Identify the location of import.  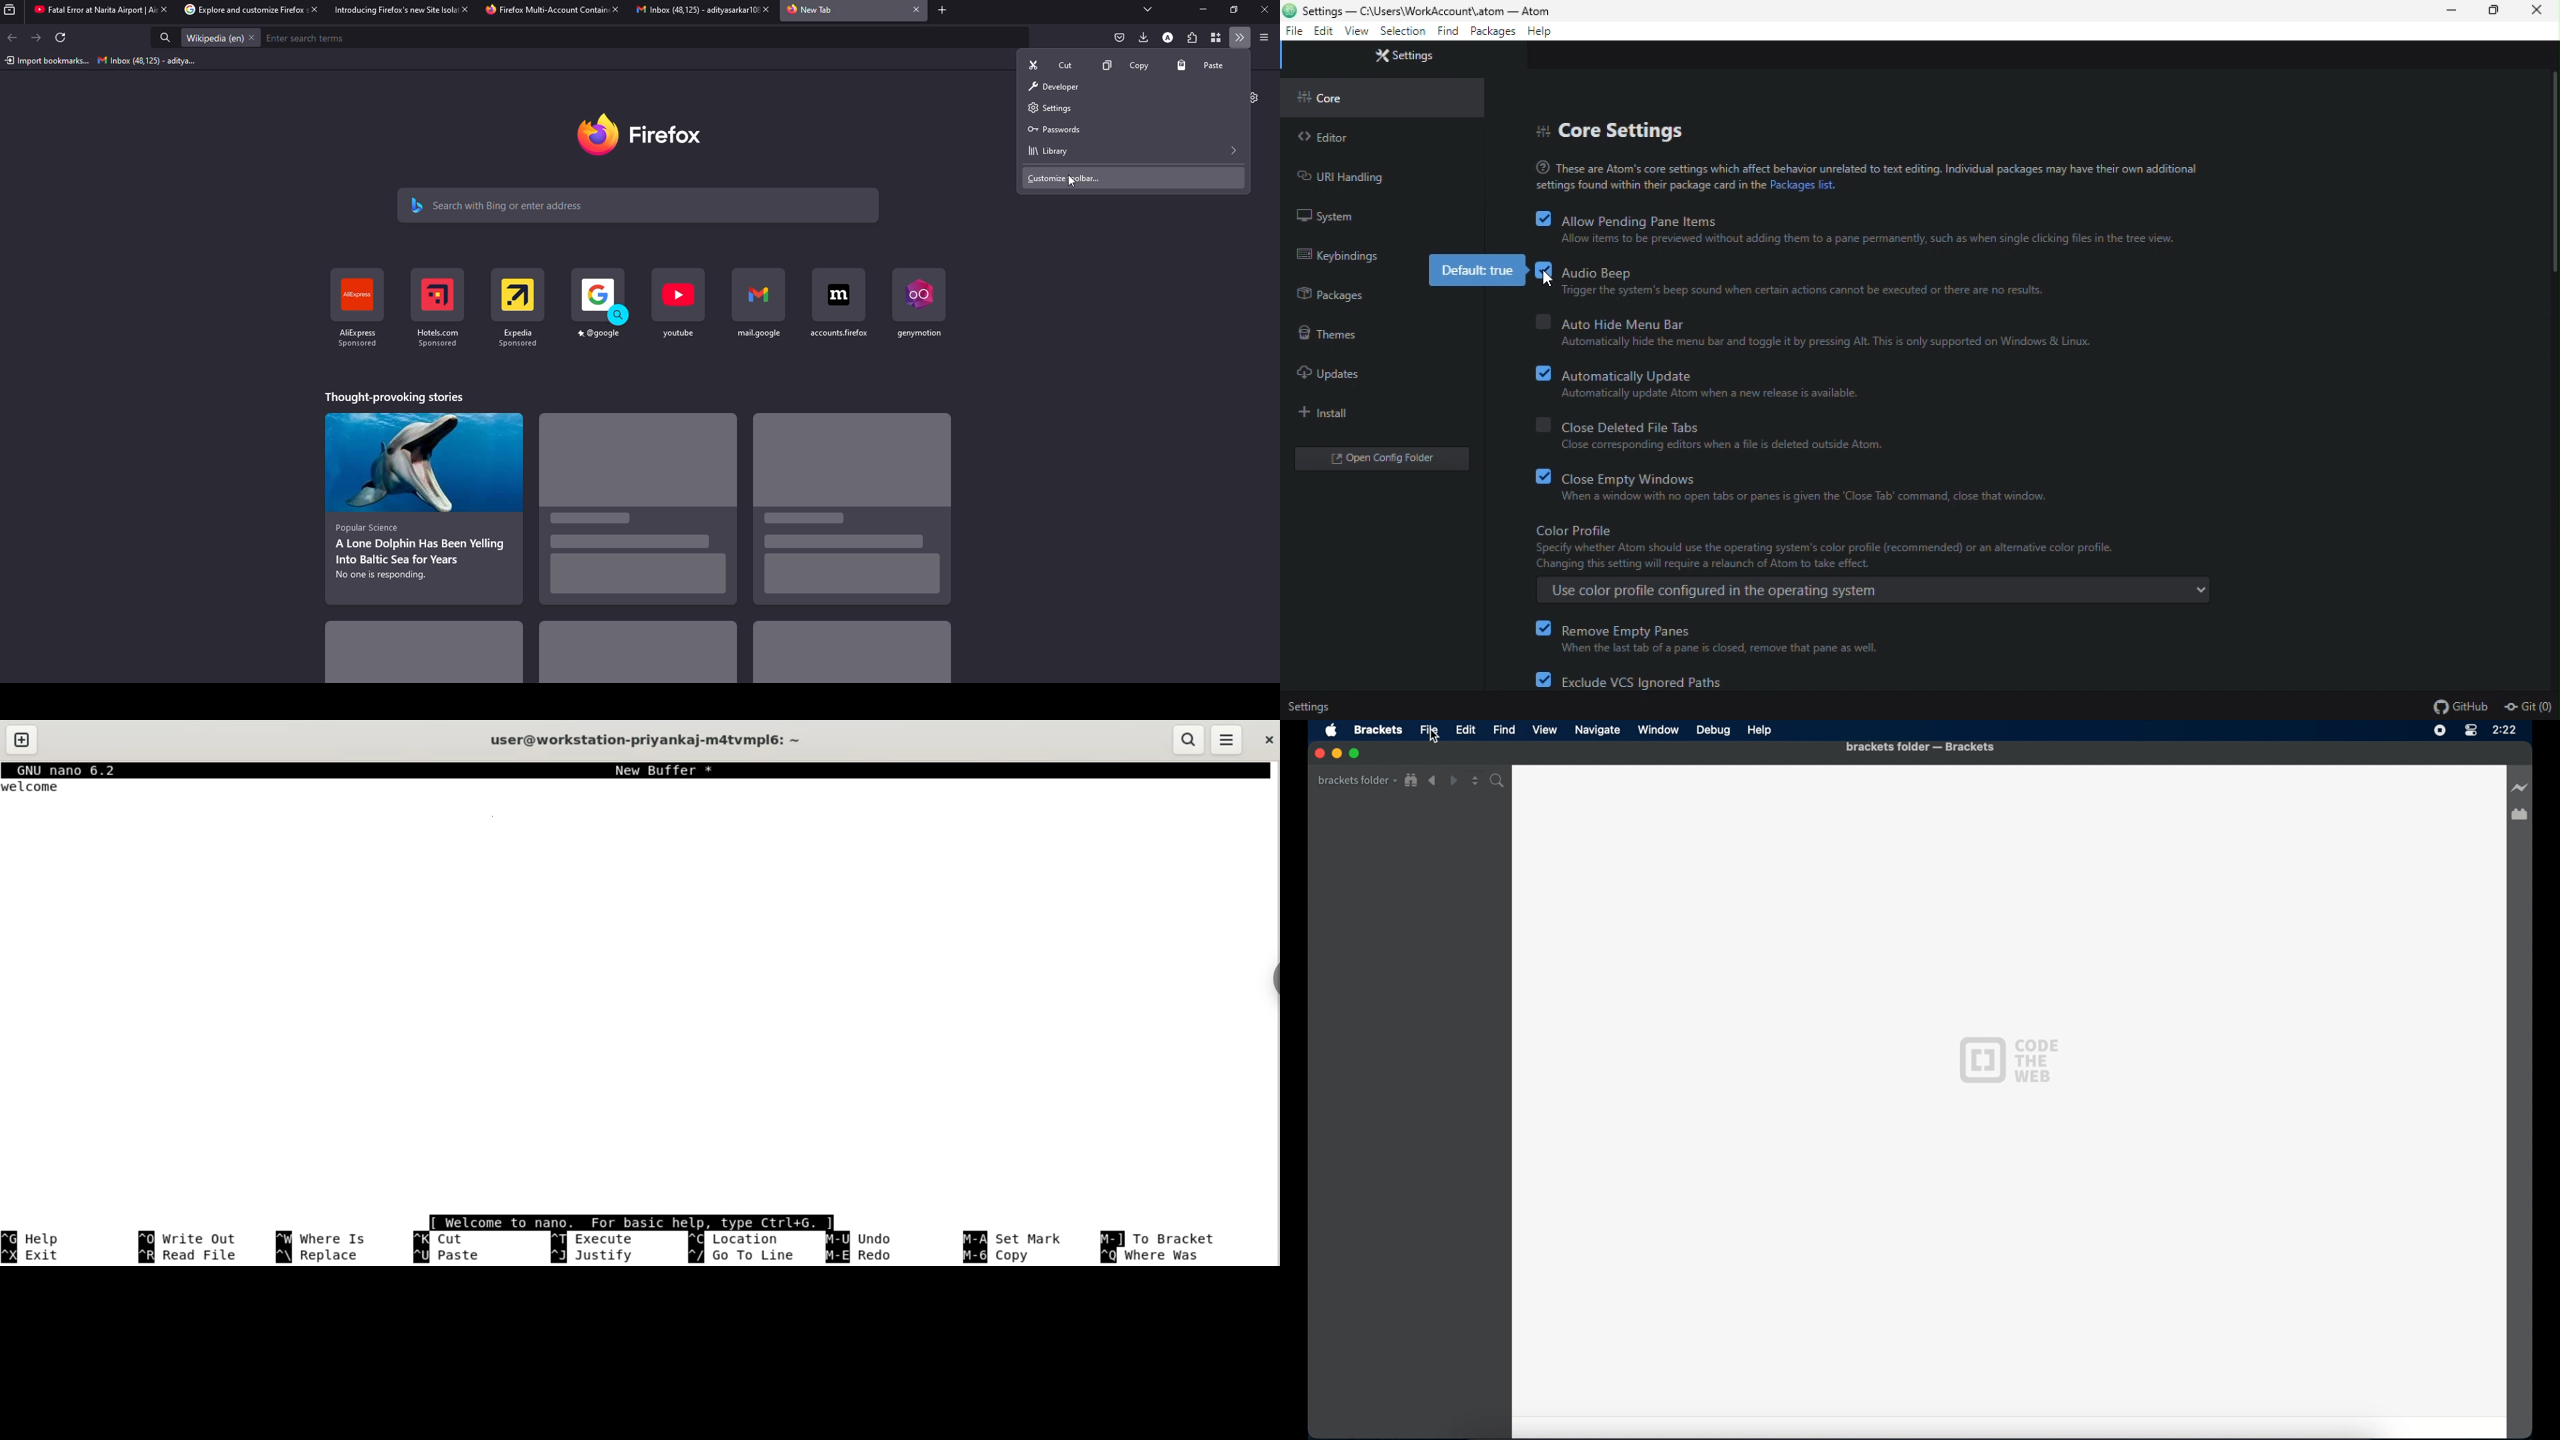
(47, 61).